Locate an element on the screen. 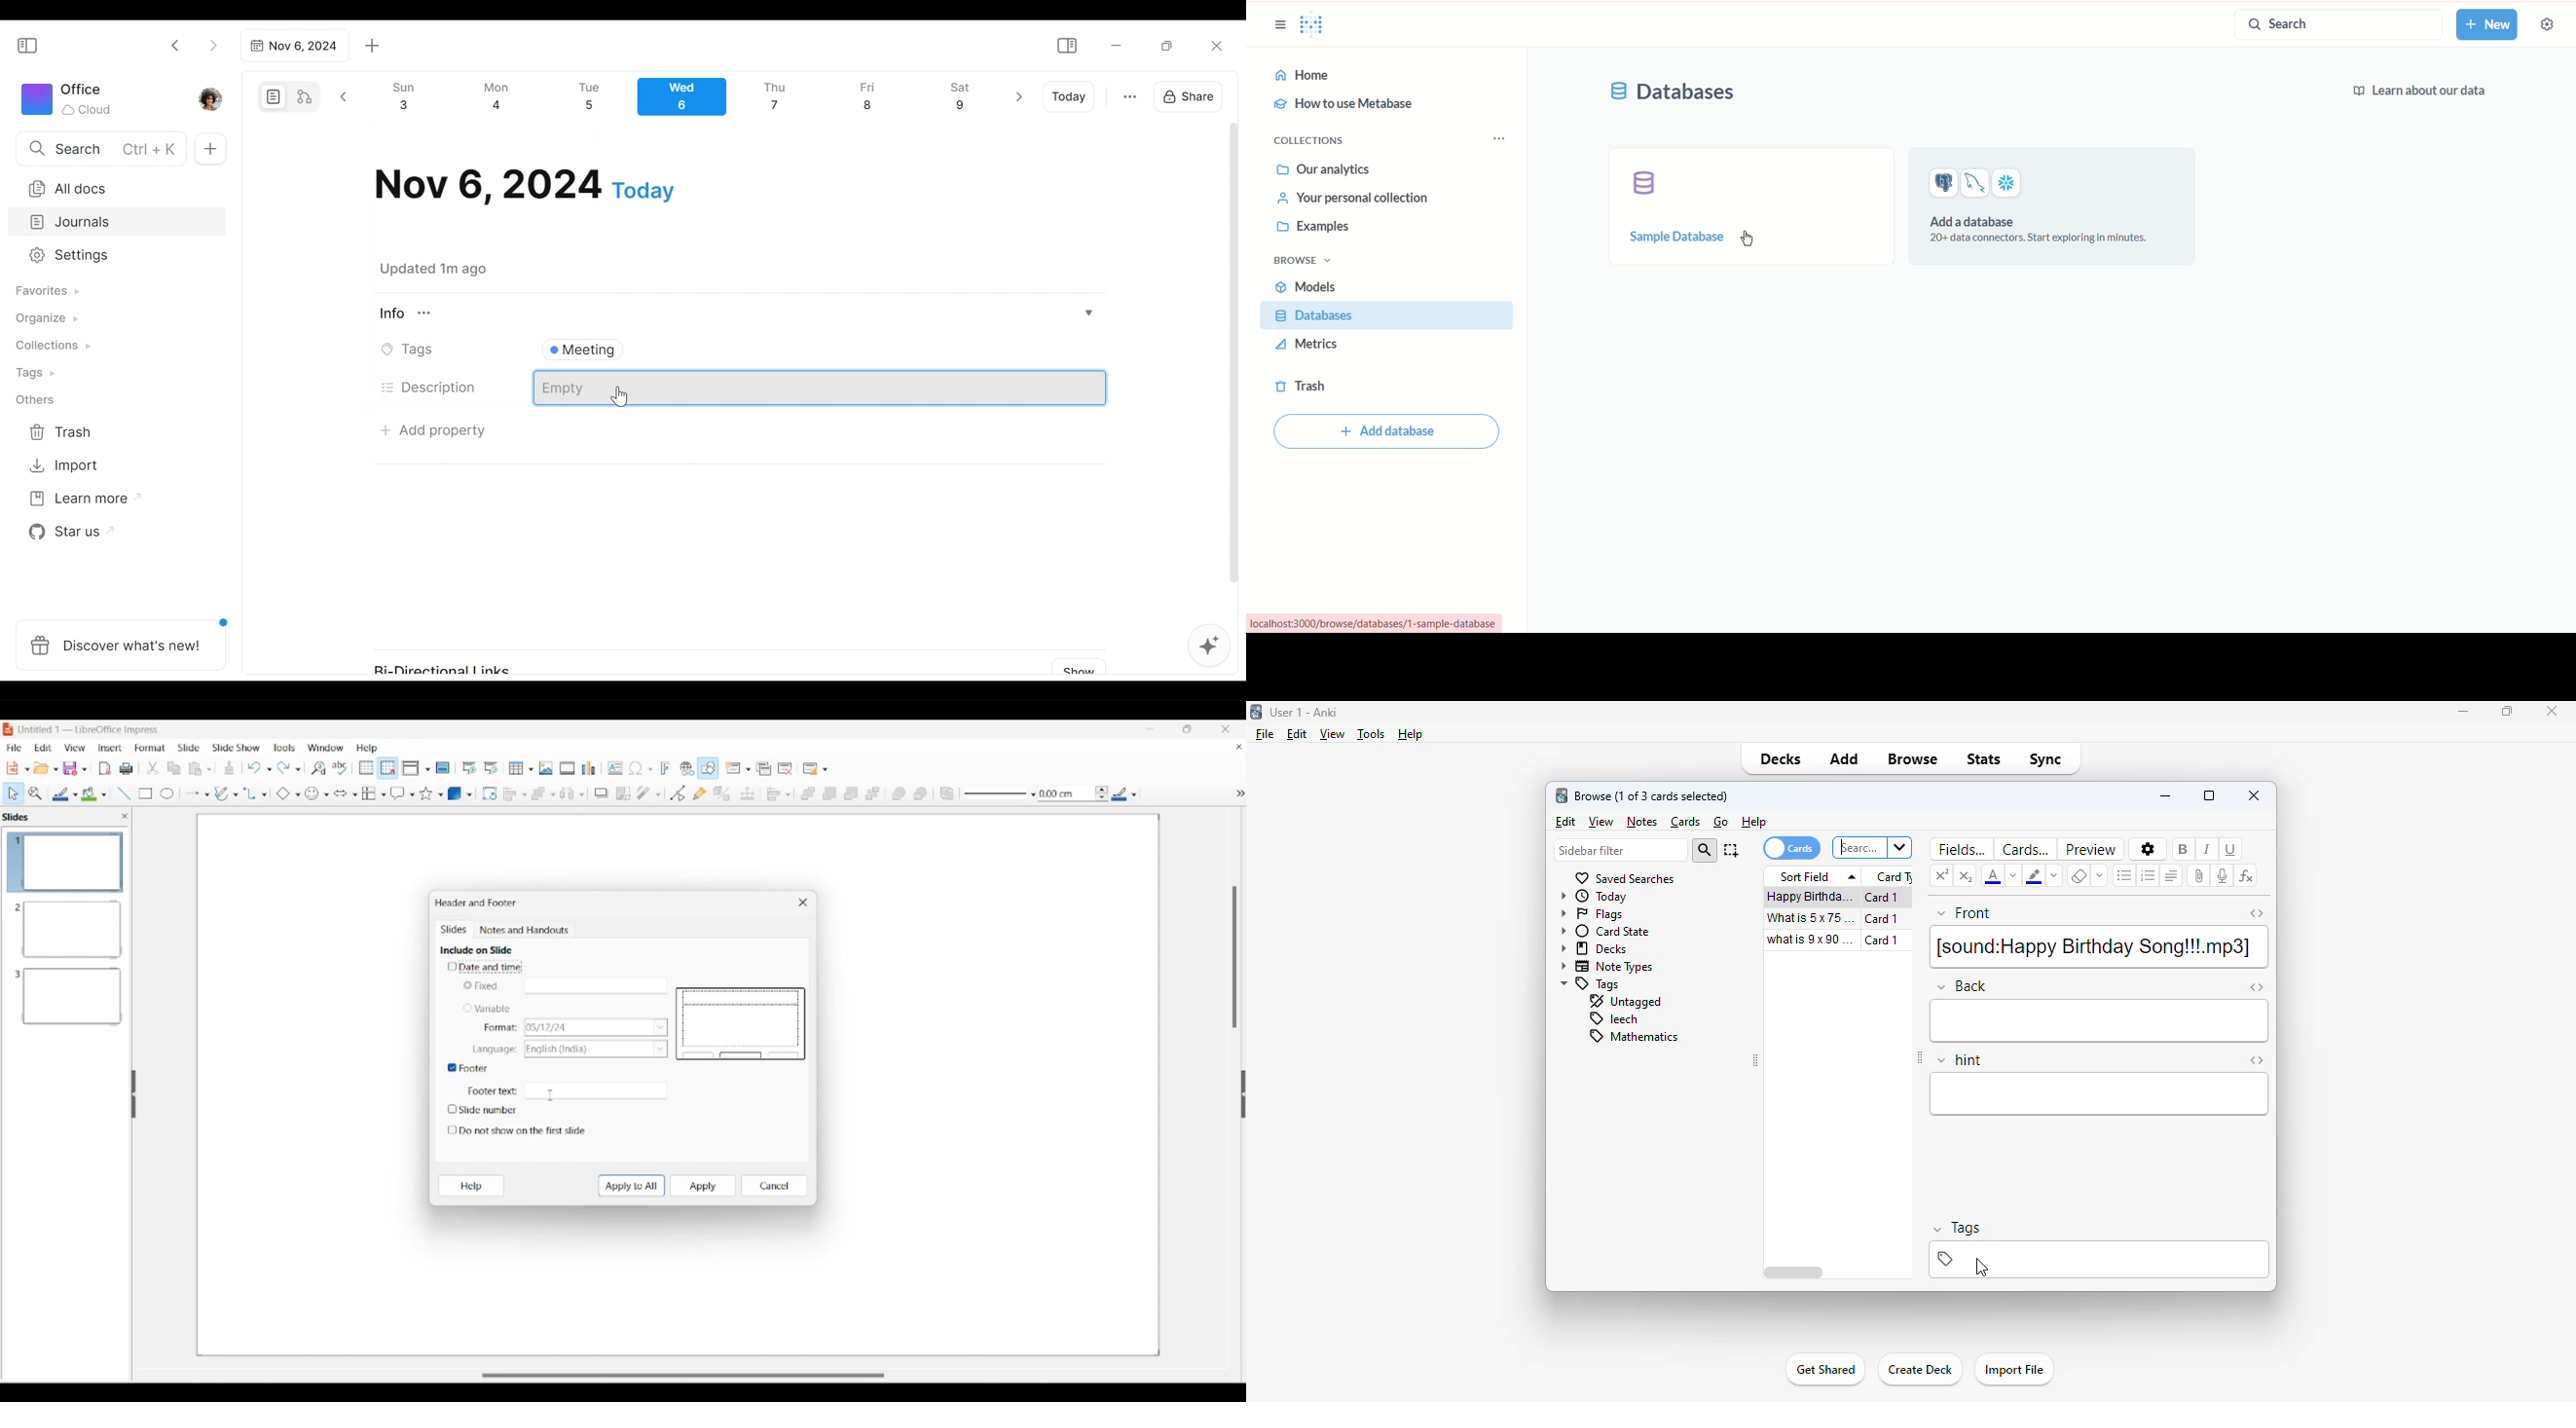 Image resolution: width=2576 pixels, height=1428 pixels. hint is located at coordinates (2100, 1094).